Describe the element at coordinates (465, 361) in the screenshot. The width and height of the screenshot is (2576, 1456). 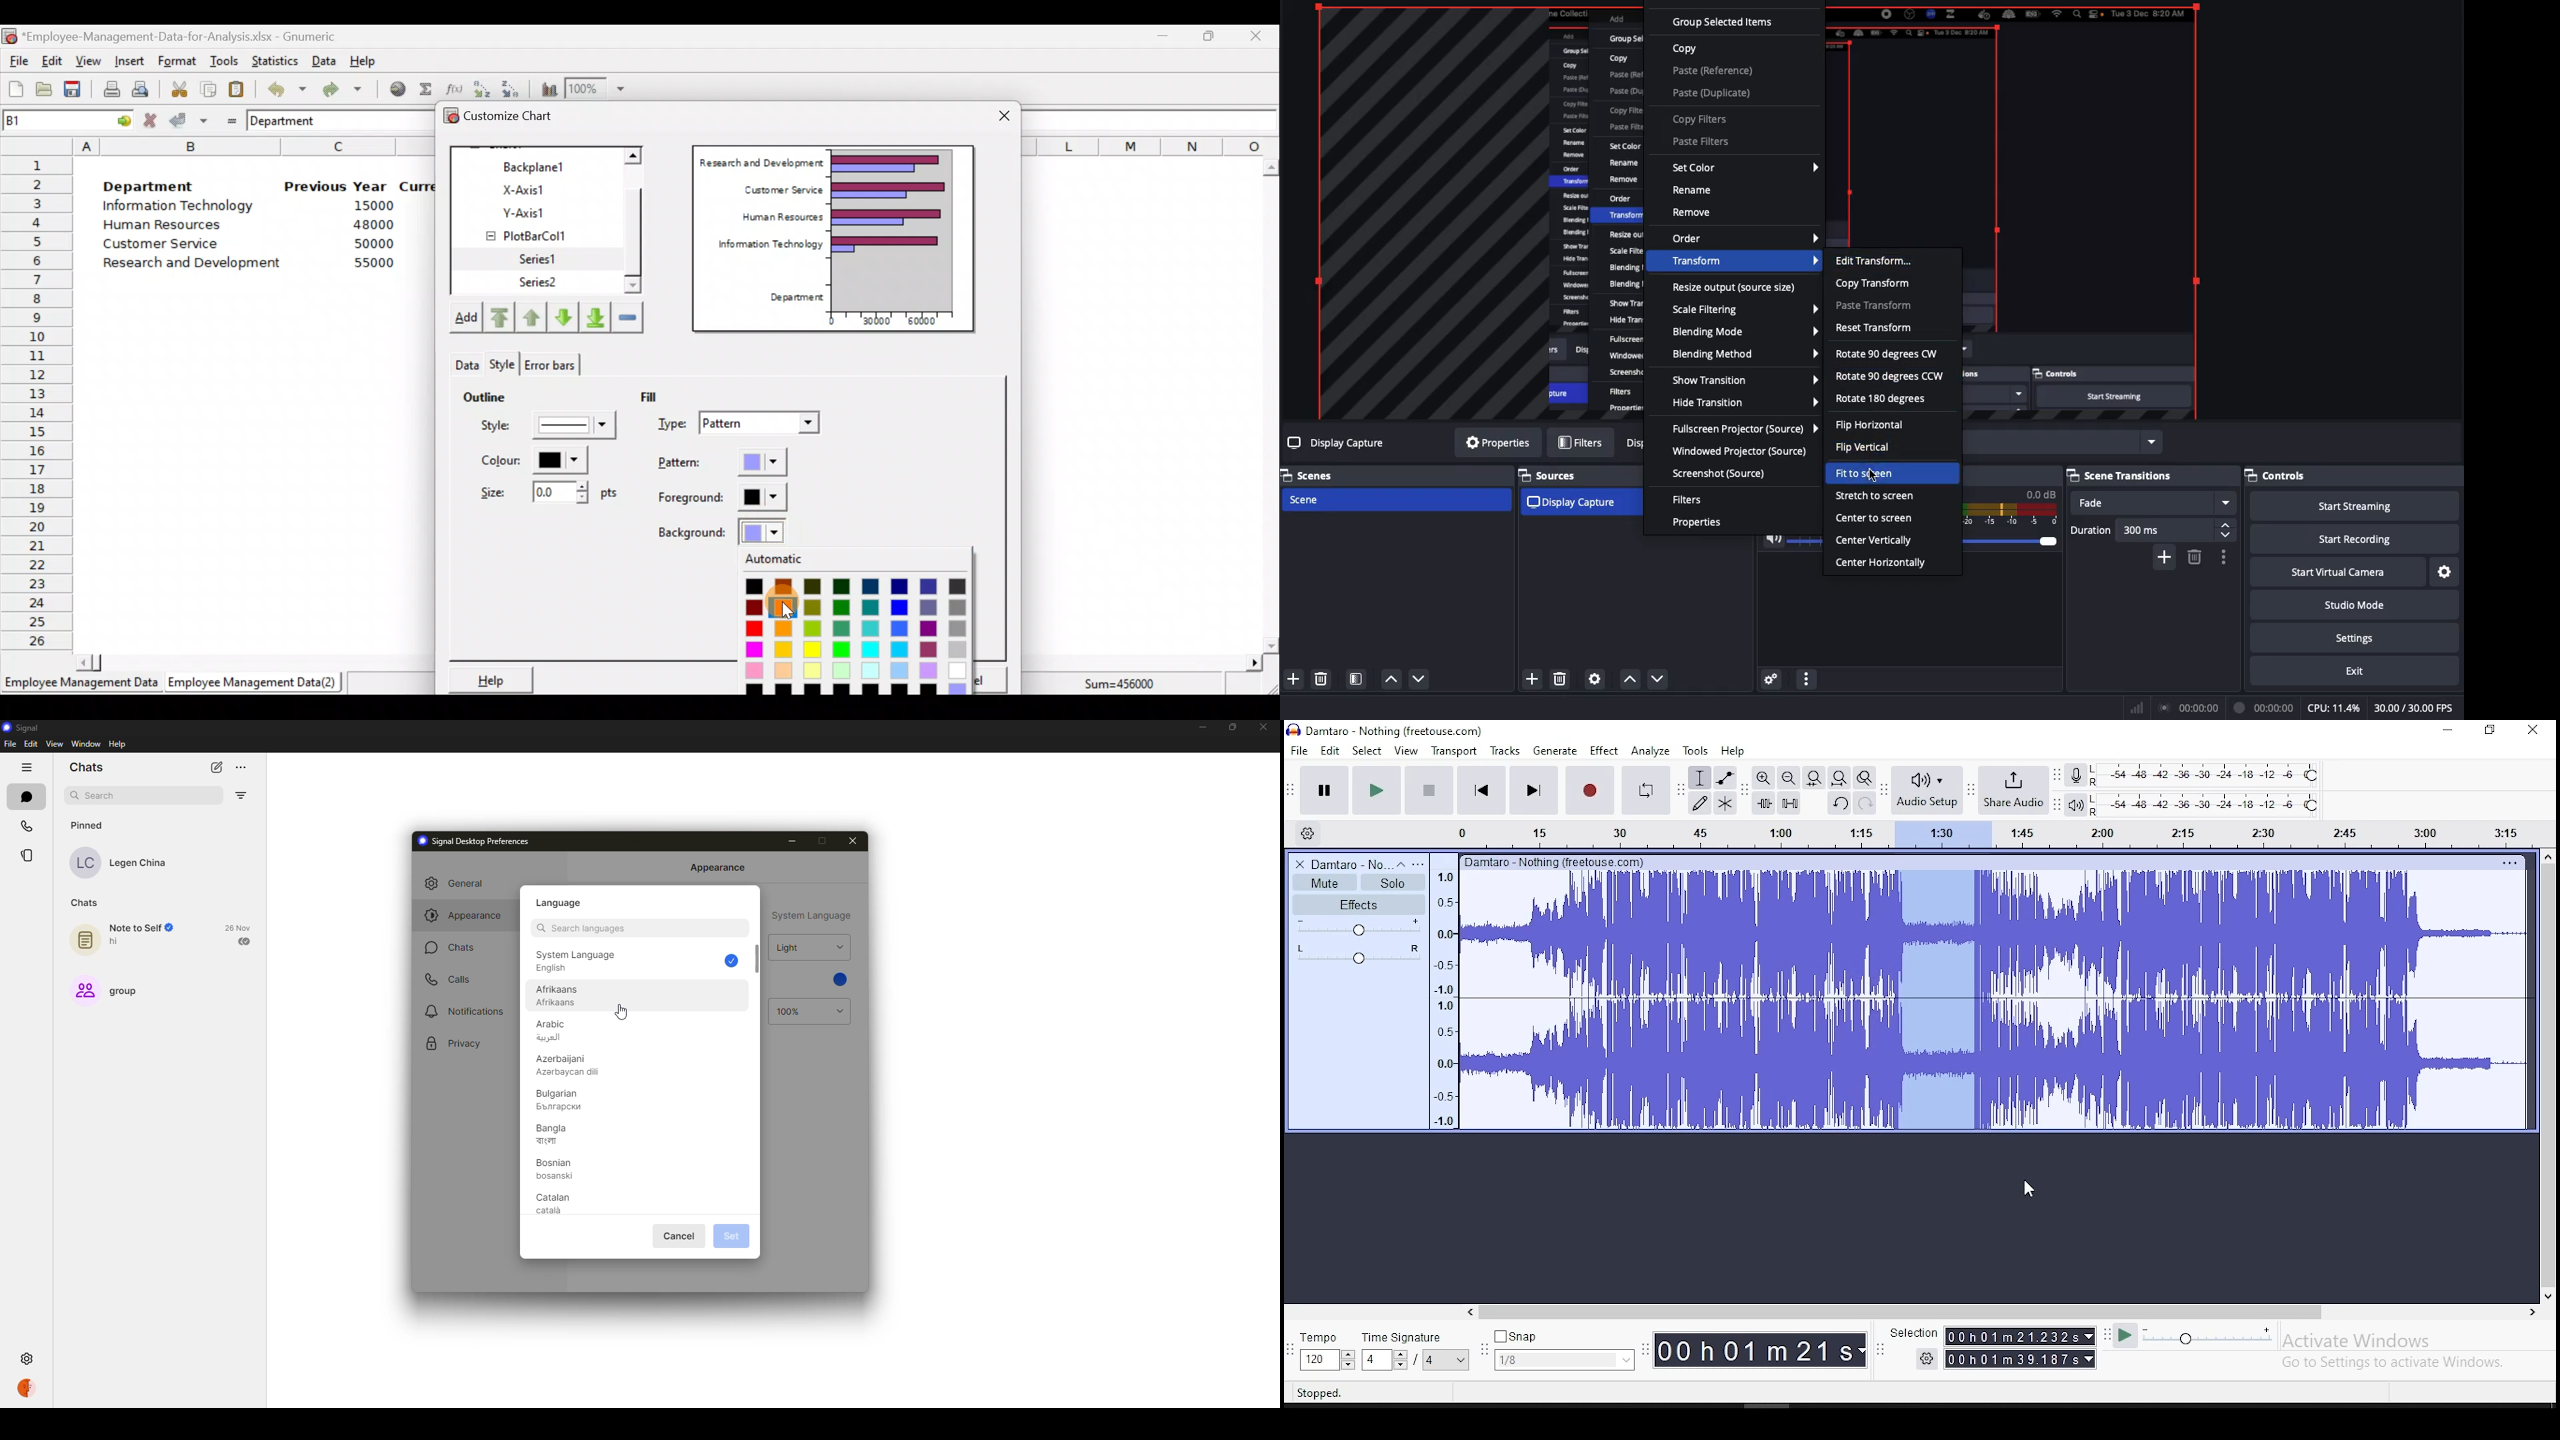
I see `Style` at that location.